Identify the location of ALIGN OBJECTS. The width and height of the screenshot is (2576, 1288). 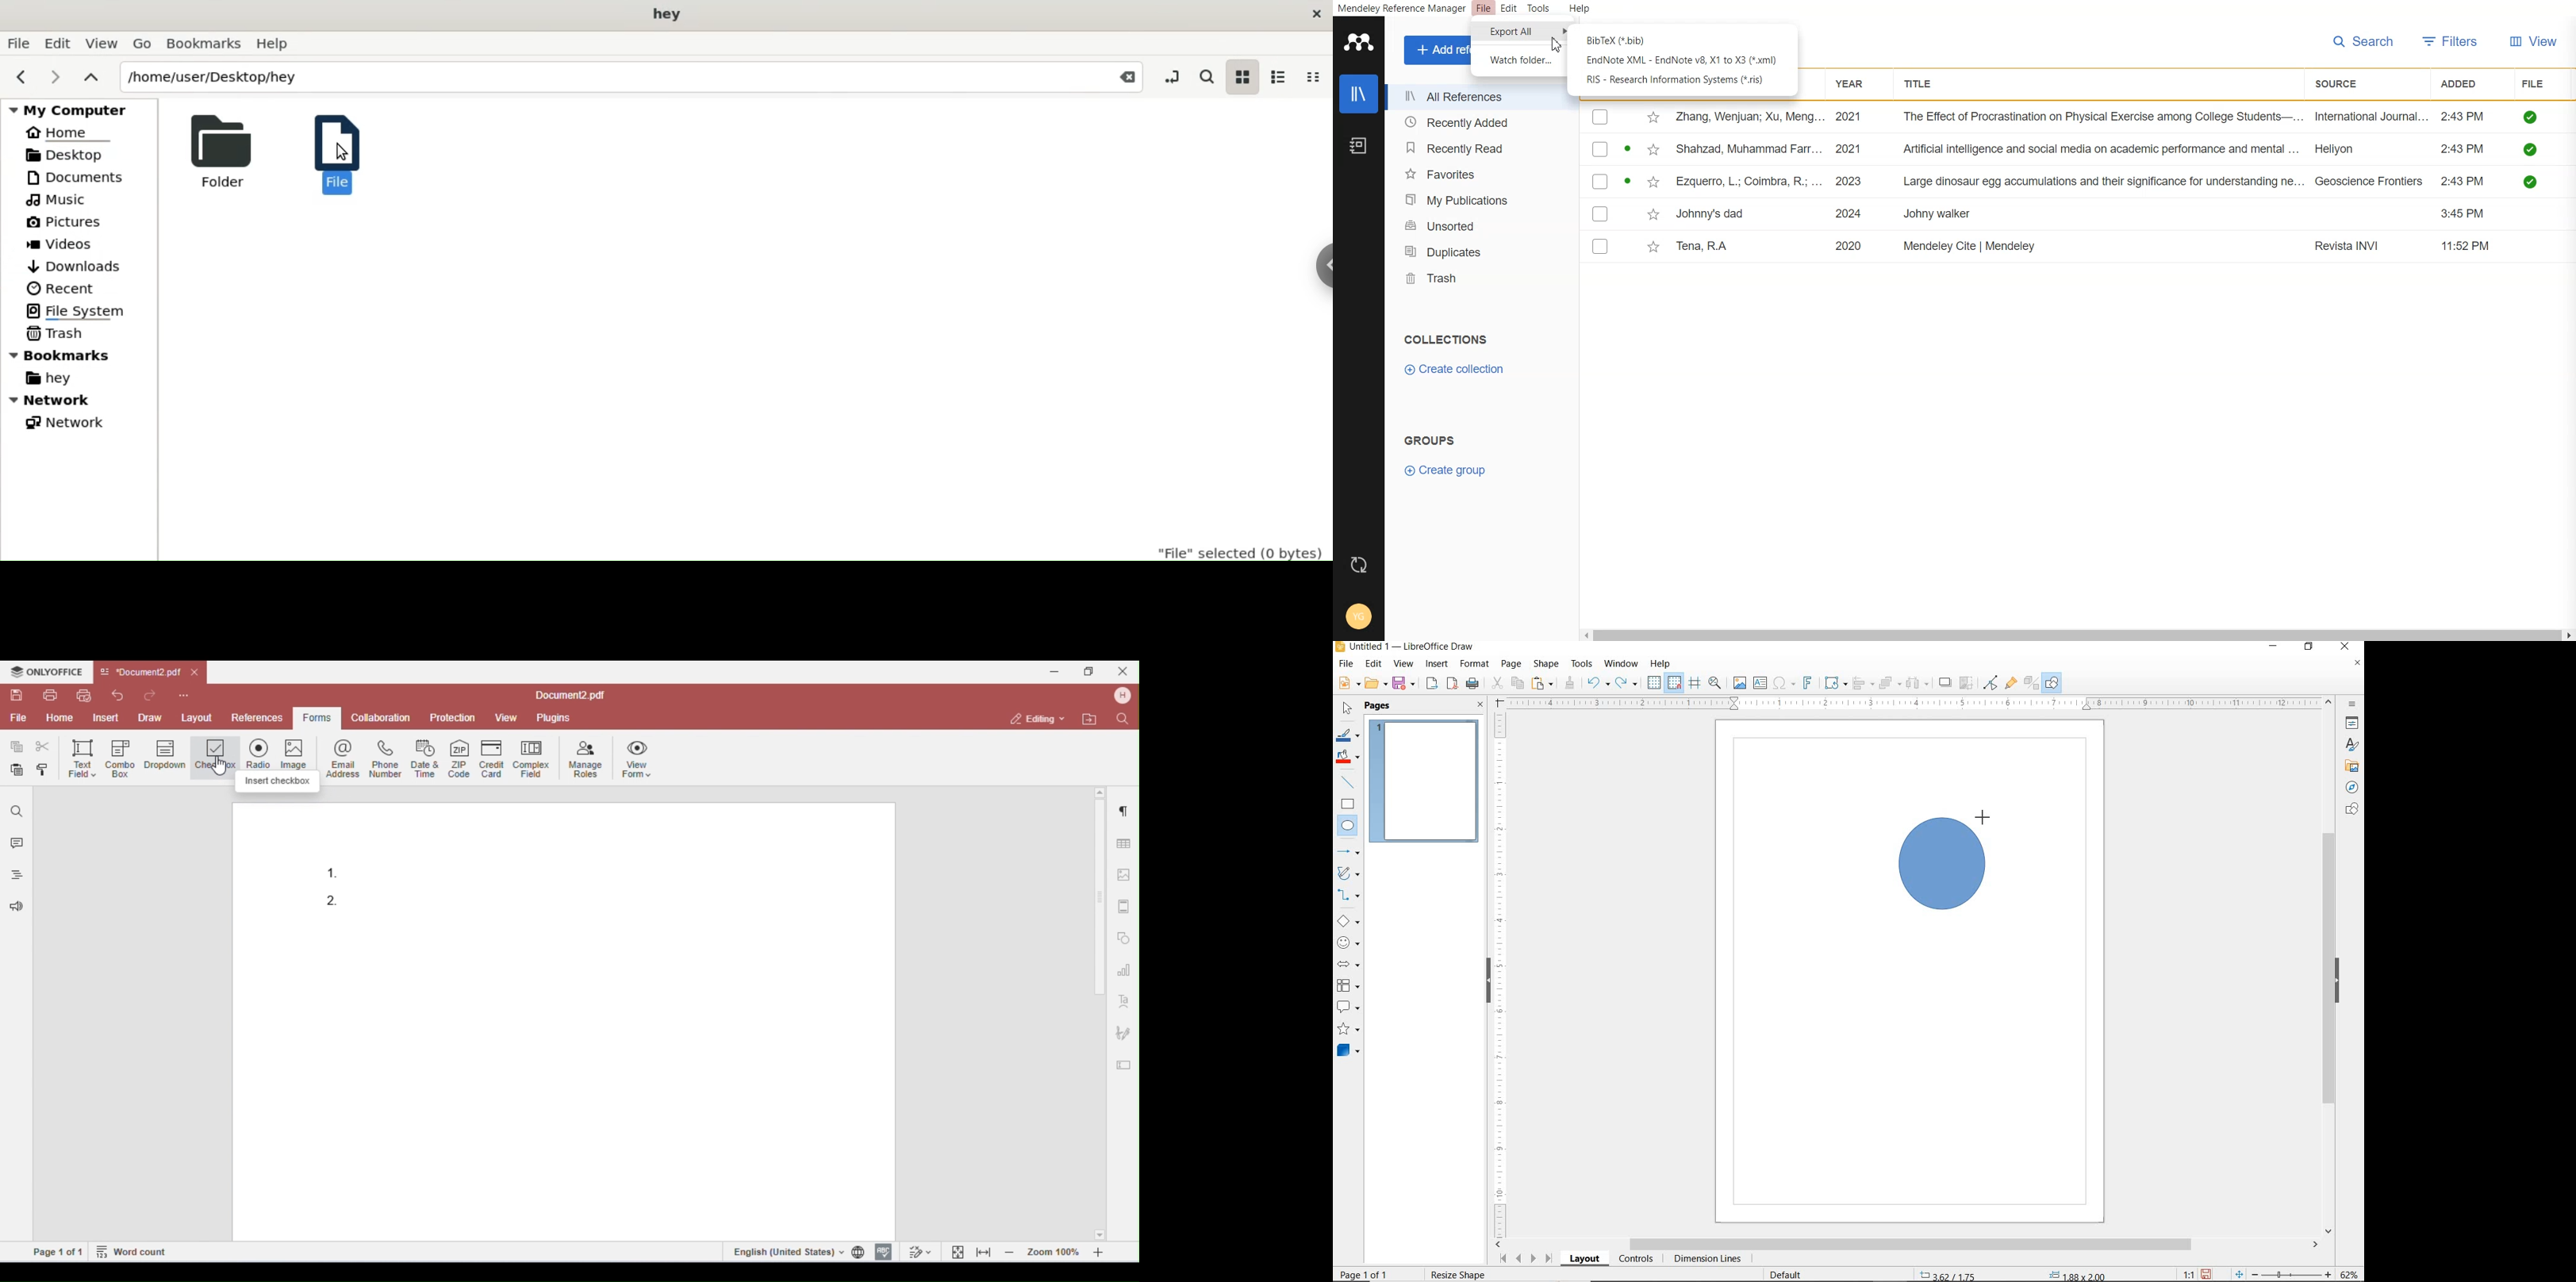
(1862, 685).